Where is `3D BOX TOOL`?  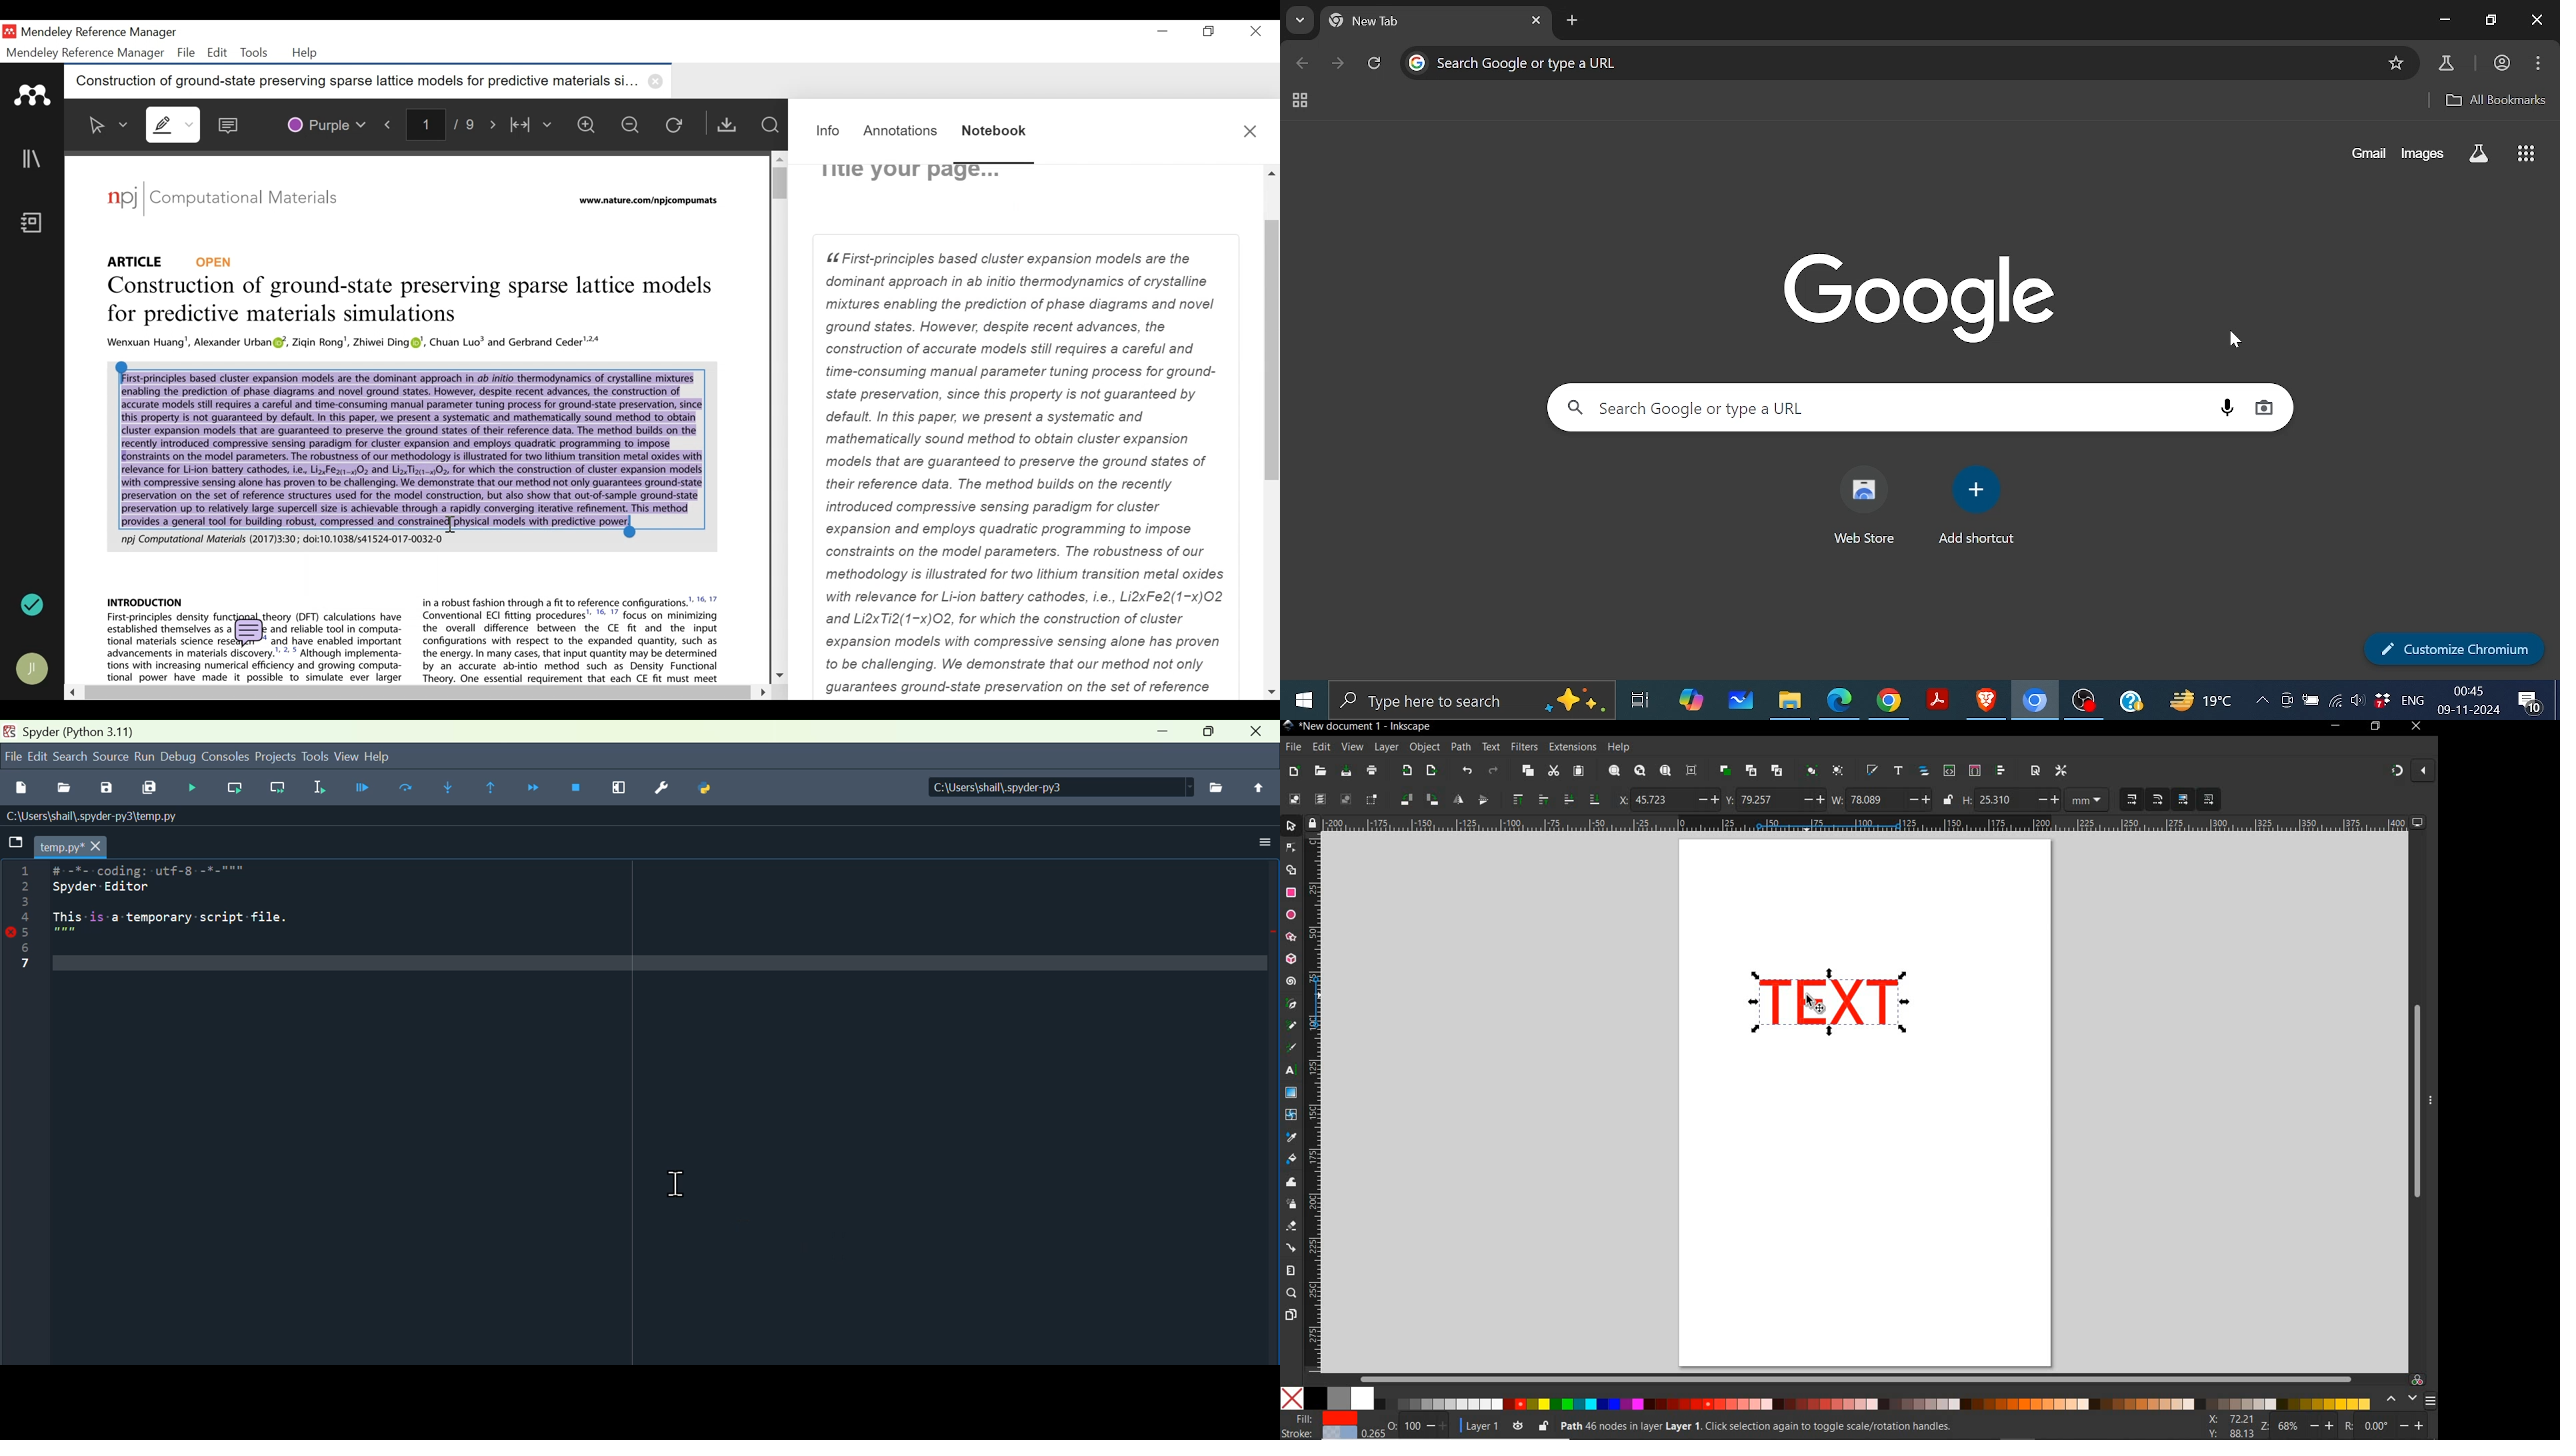
3D BOX TOOL is located at coordinates (1290, 959).